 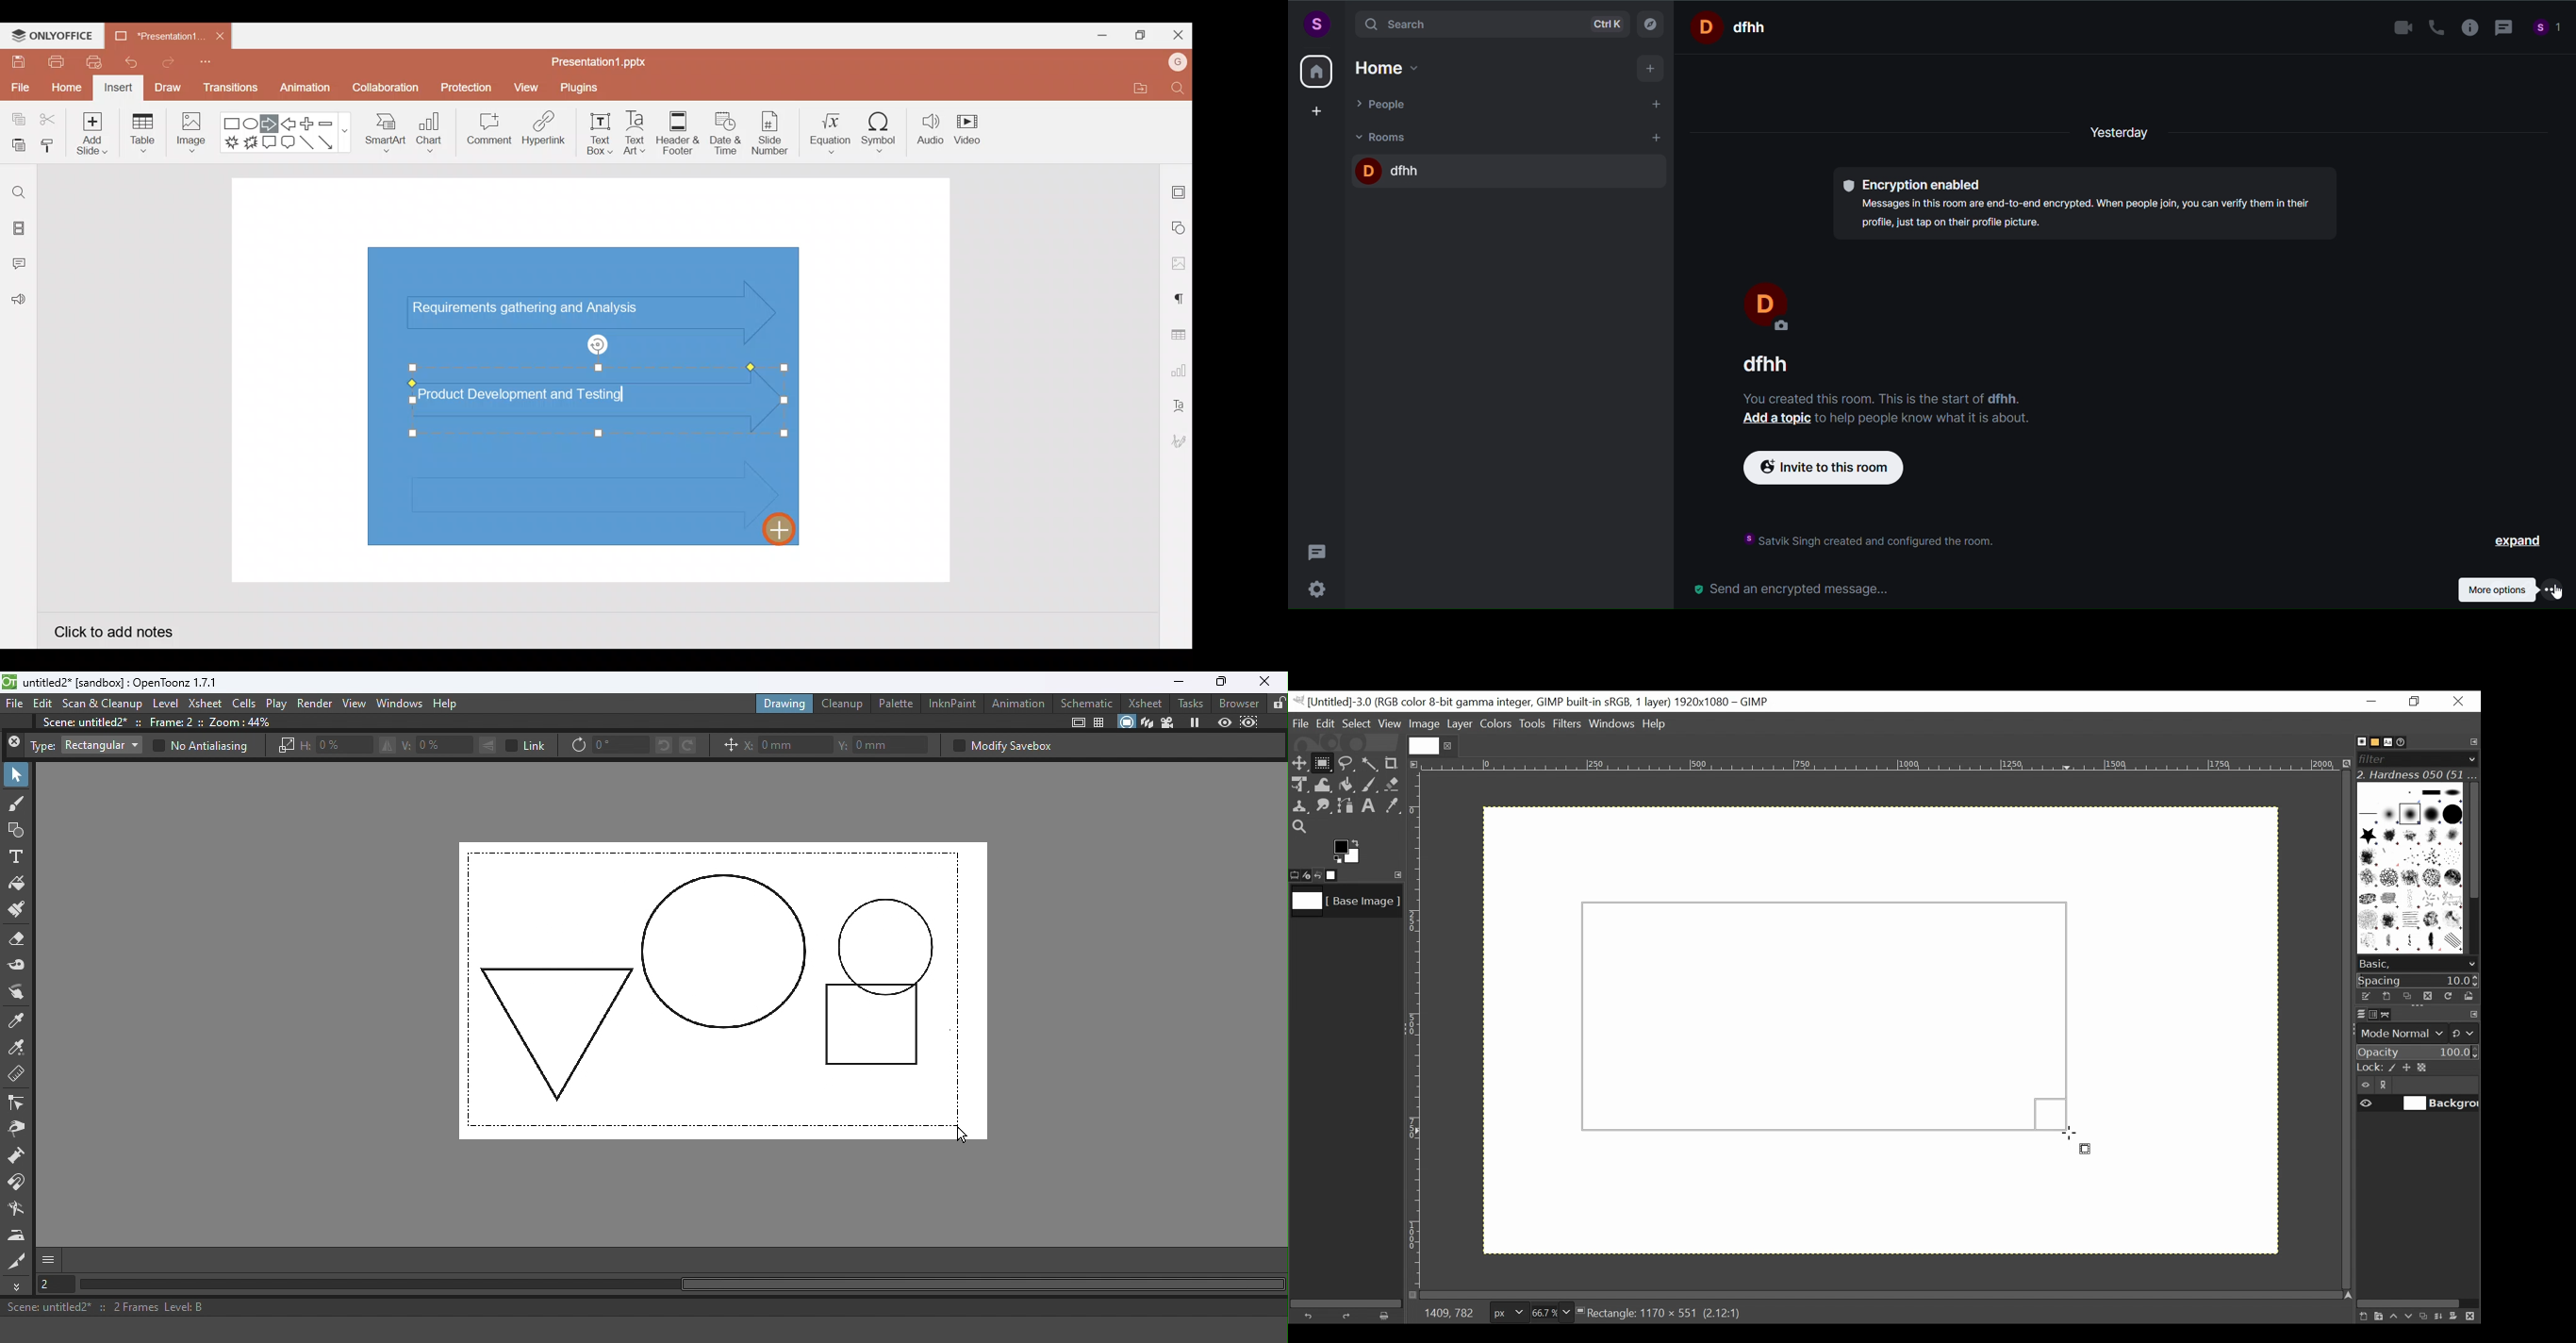 I want to click on Chart, so click(x=430, y=131).